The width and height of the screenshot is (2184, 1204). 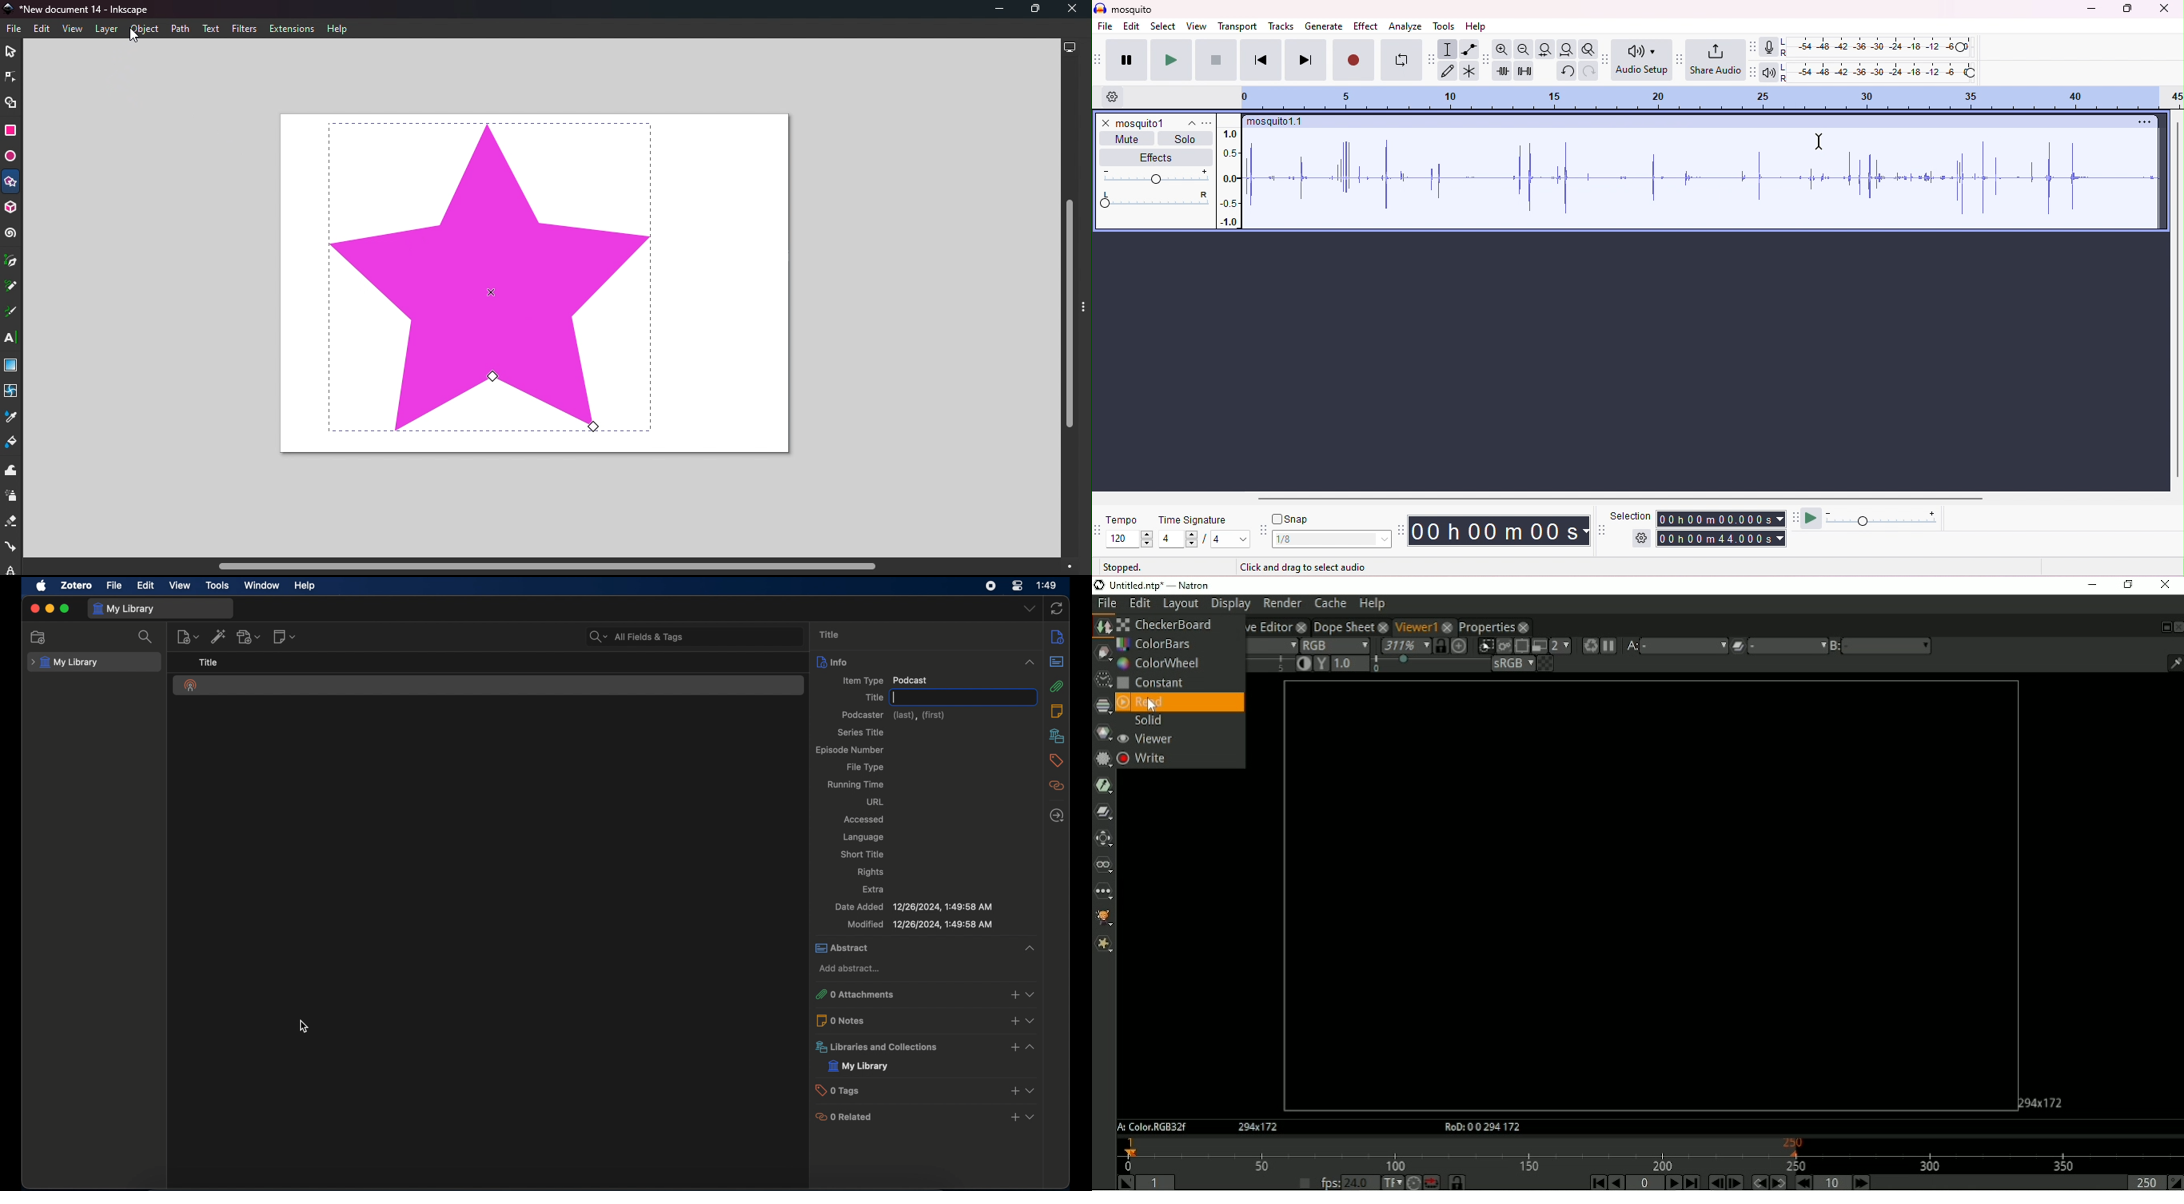 I want to click on my library, so click(x=123, y=608).